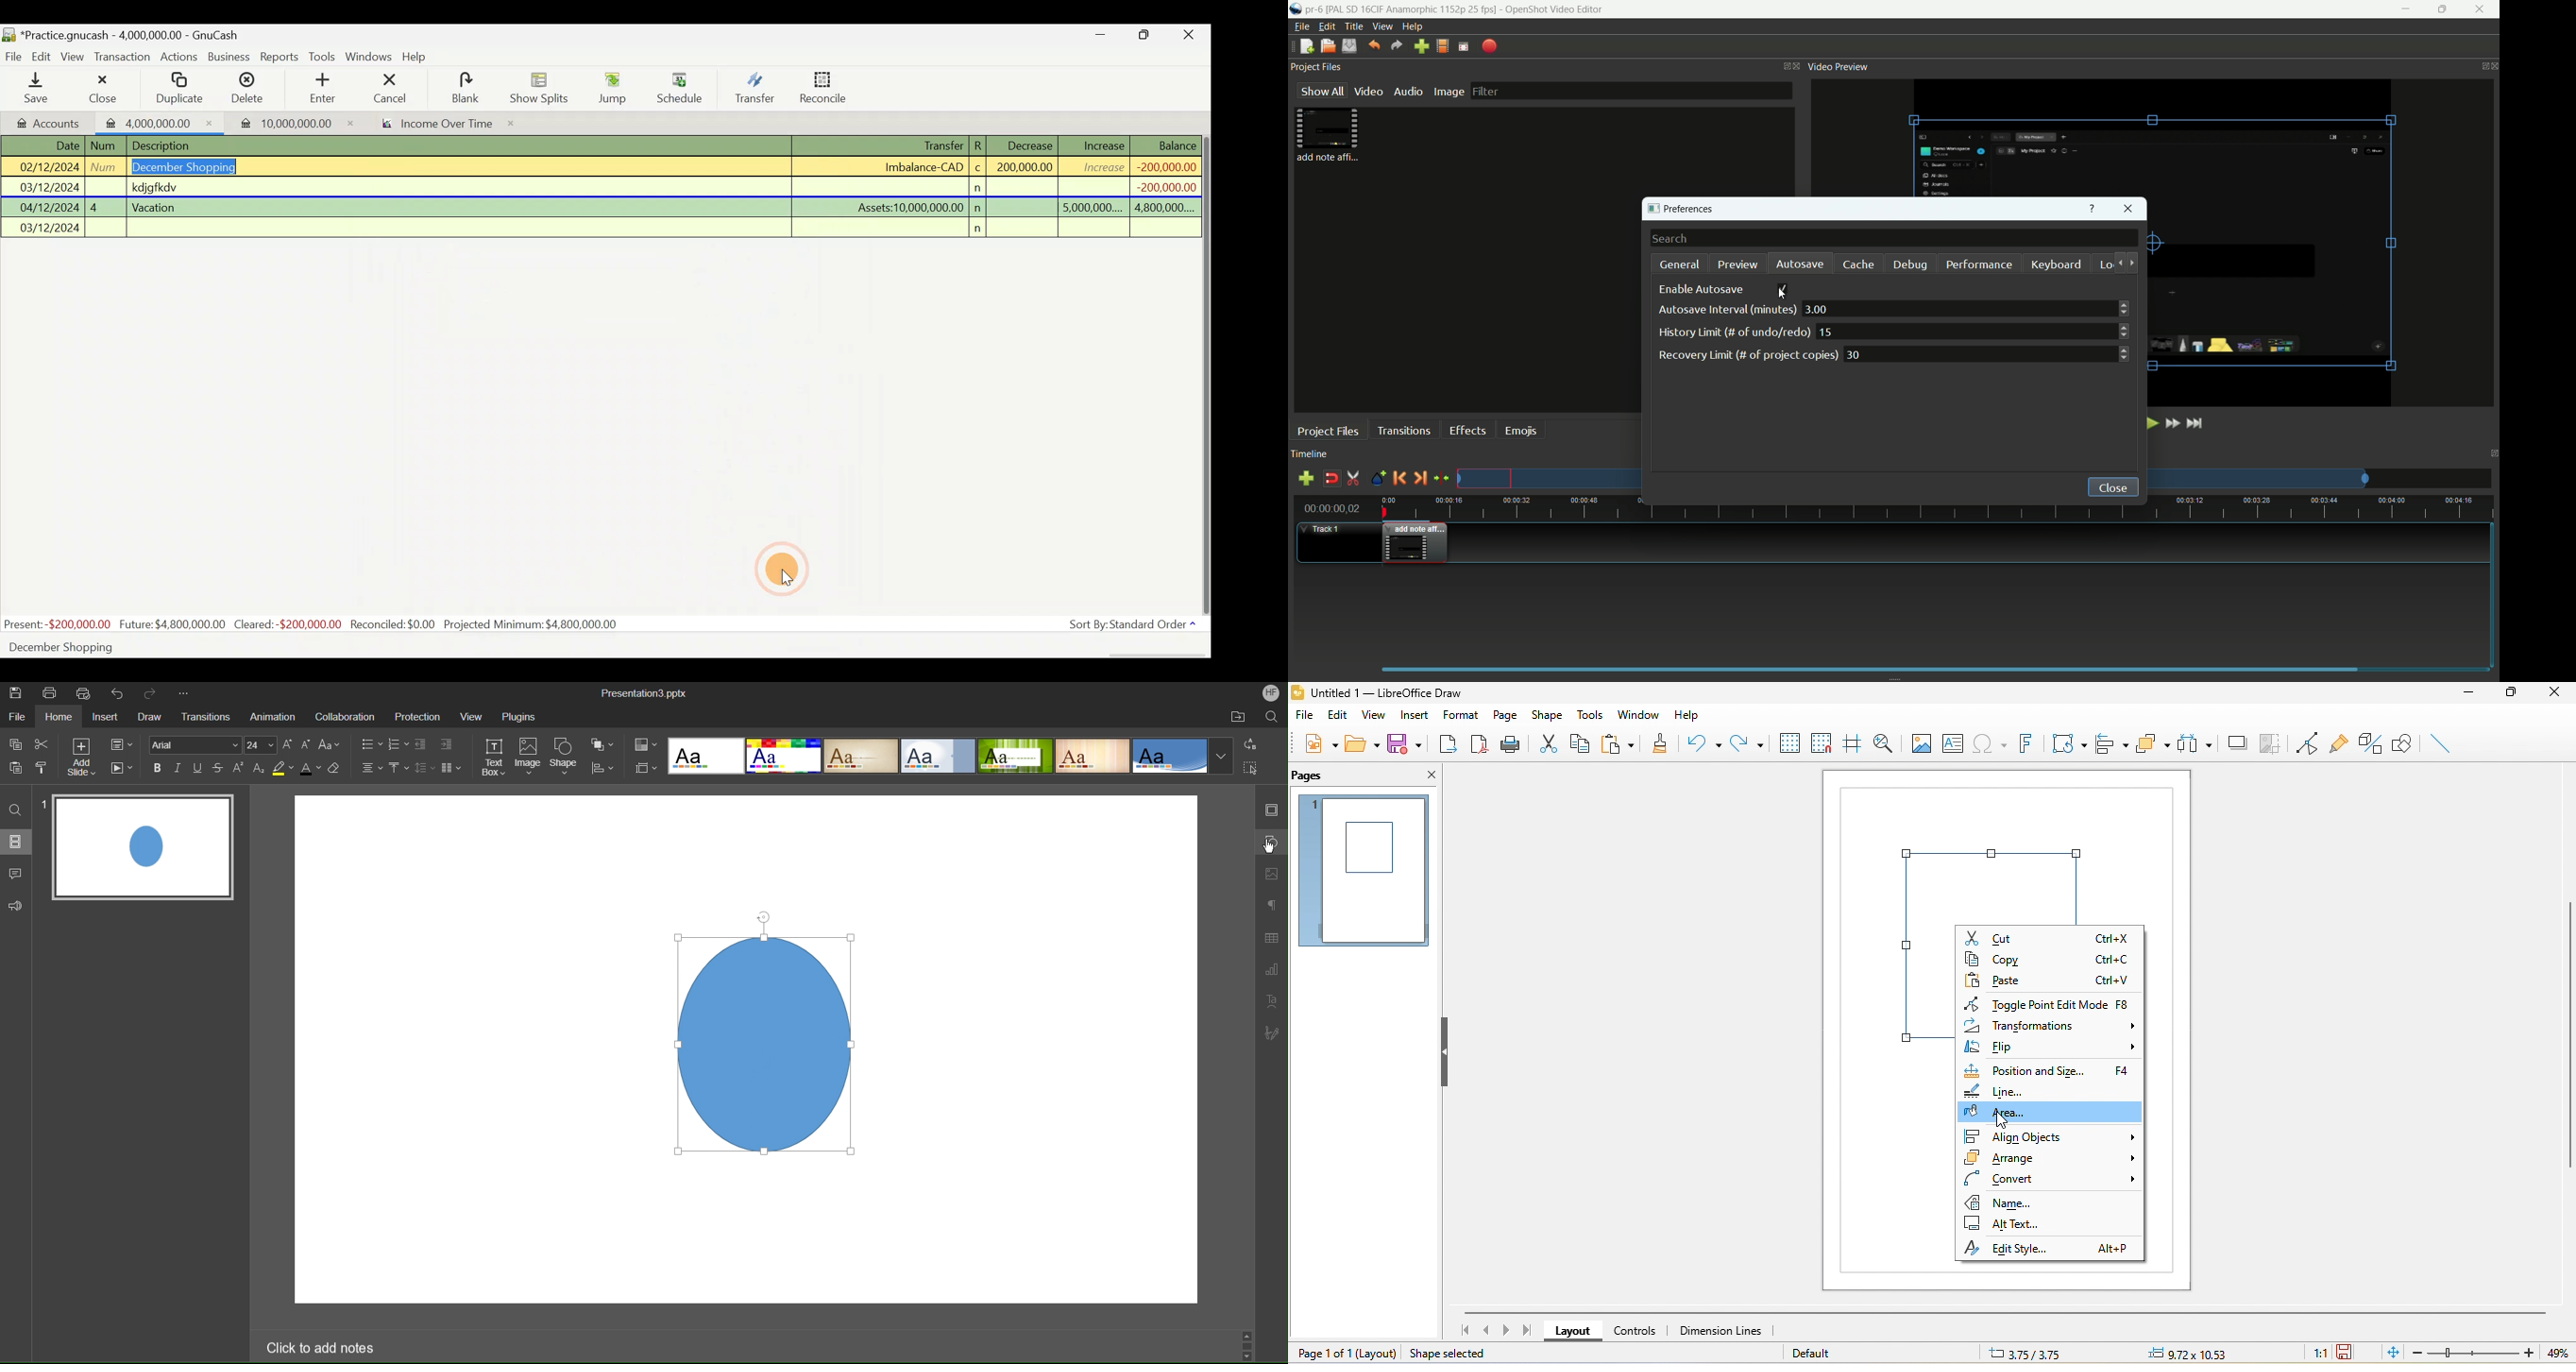 This screenshot has height=1372, width=2576. What do you see at coordinates (324, 57) in the screenshot?
I see `Tools` at bounding box center [324, 57].